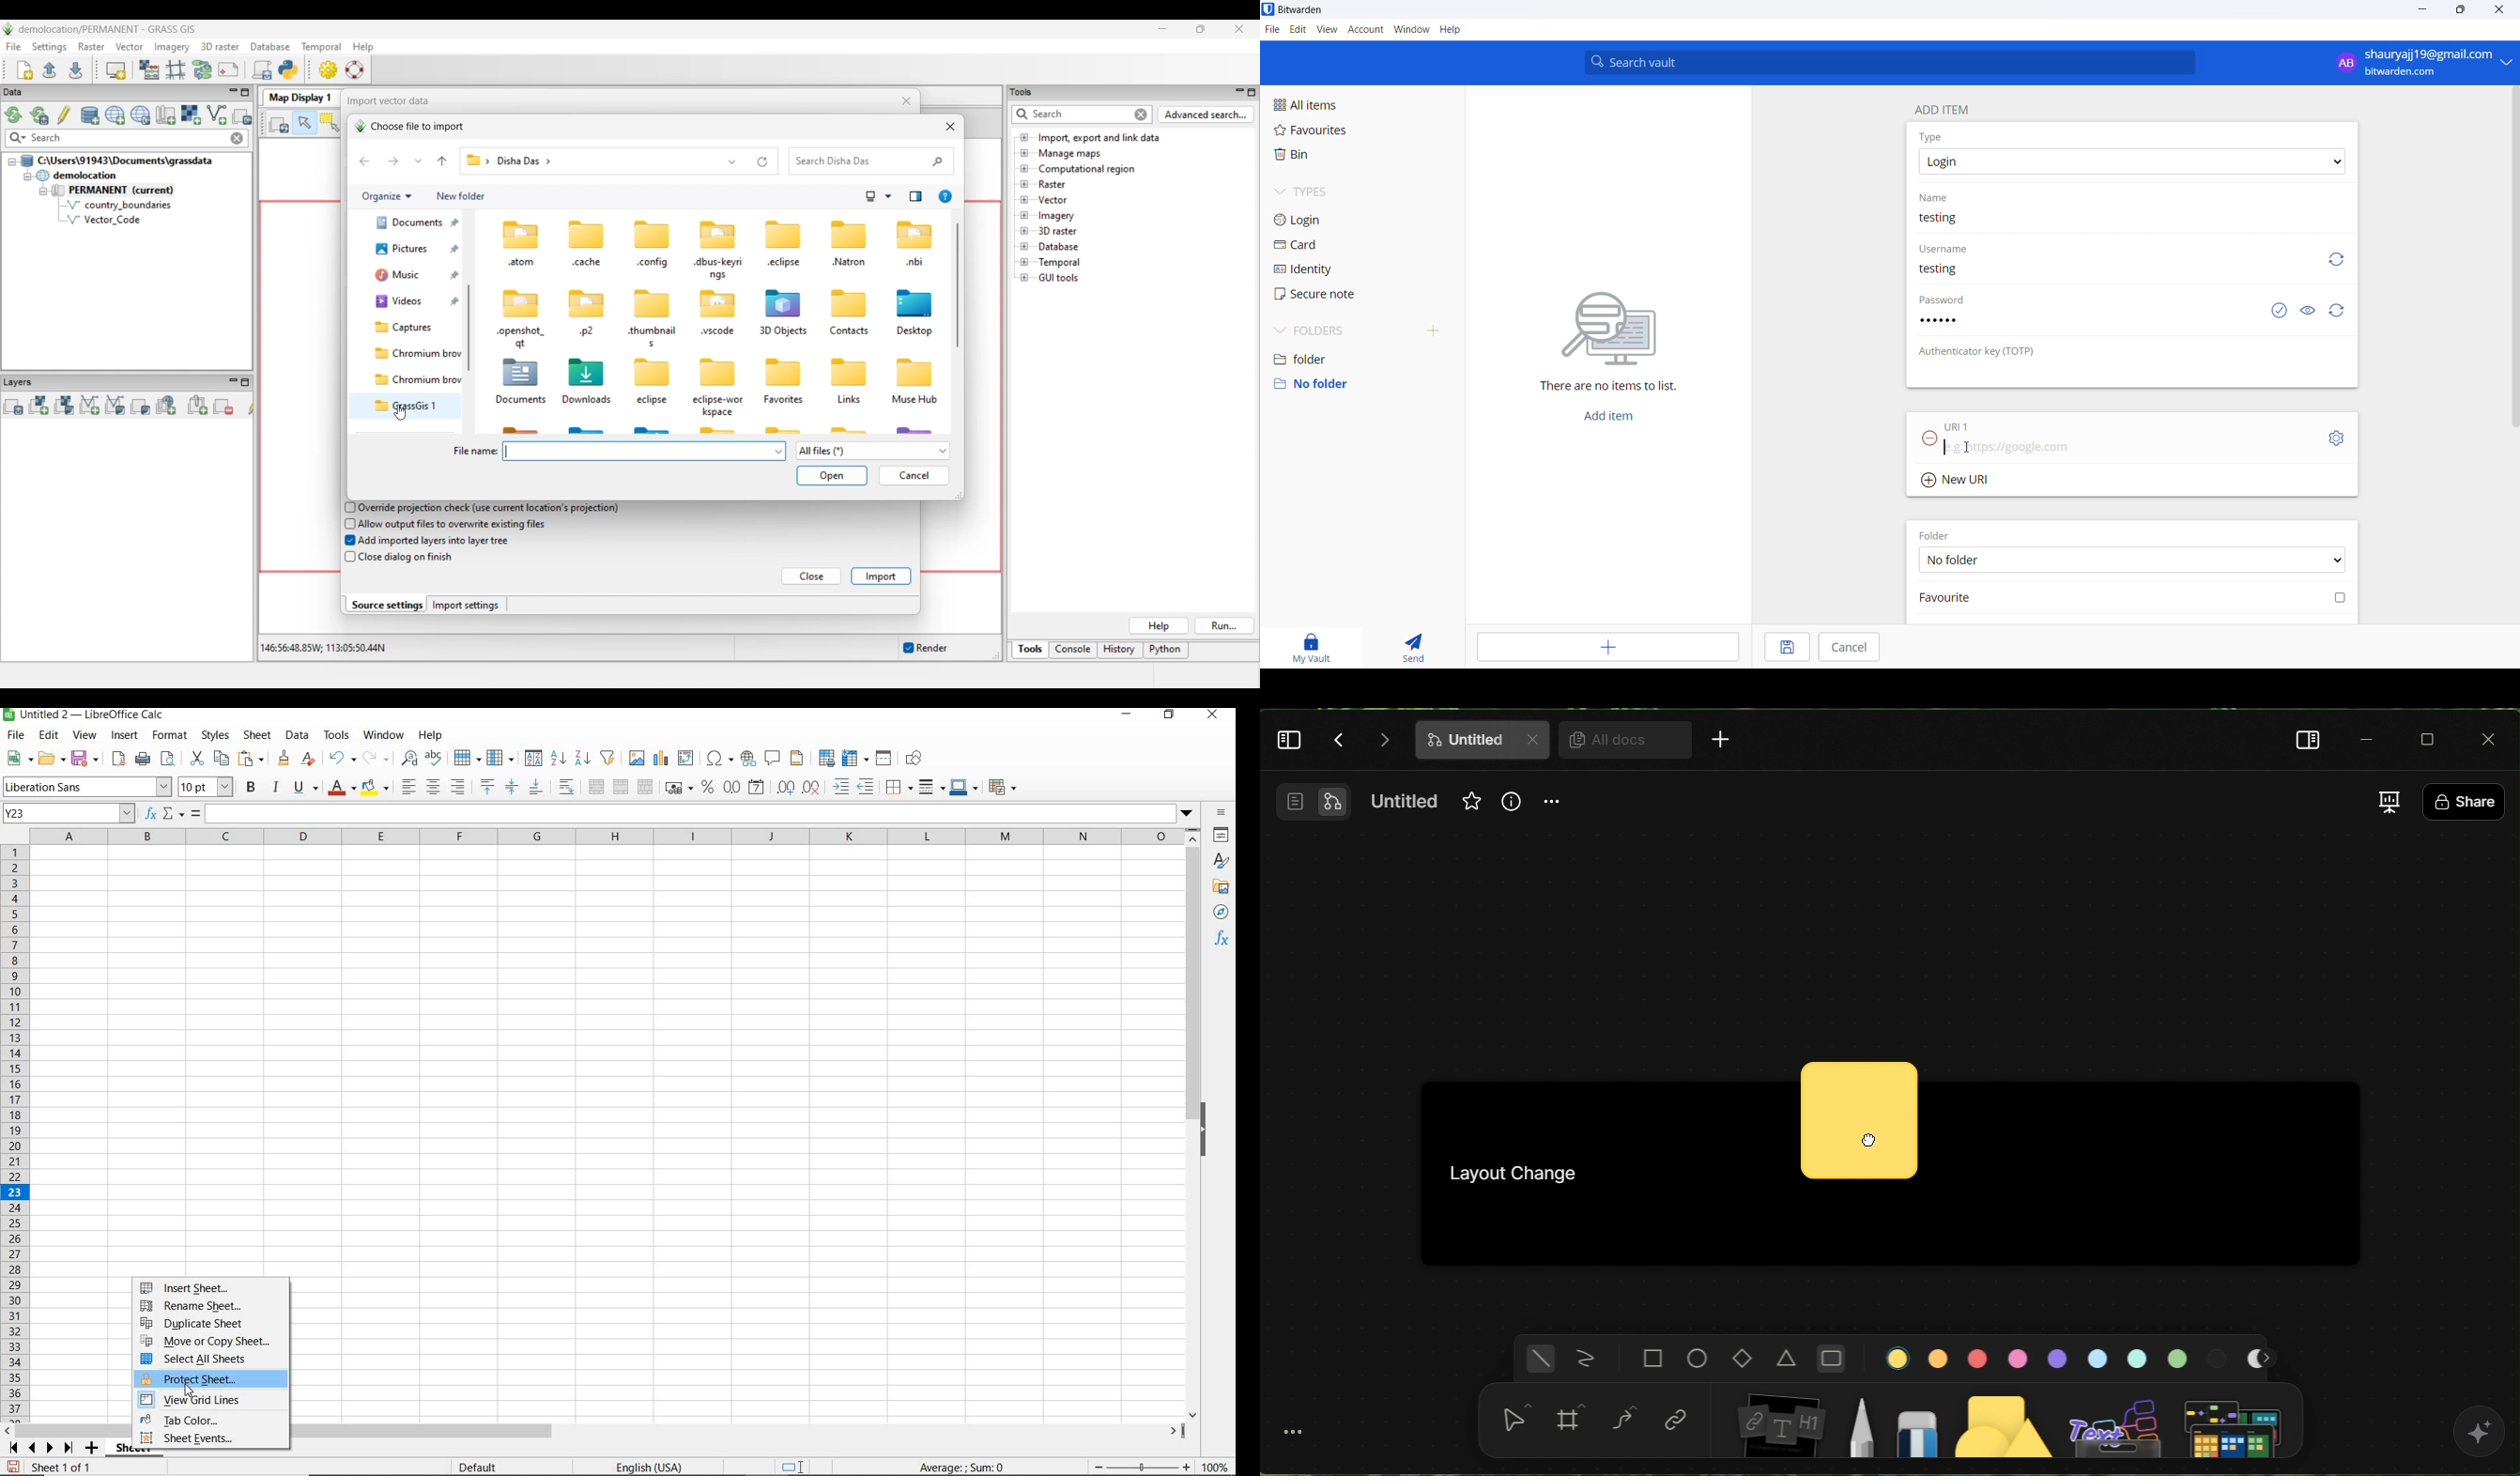  What do you see at coordinates (867, 788) in the screenshot?
I see `DECREASE INDENT` at bounding box center [867, 788].